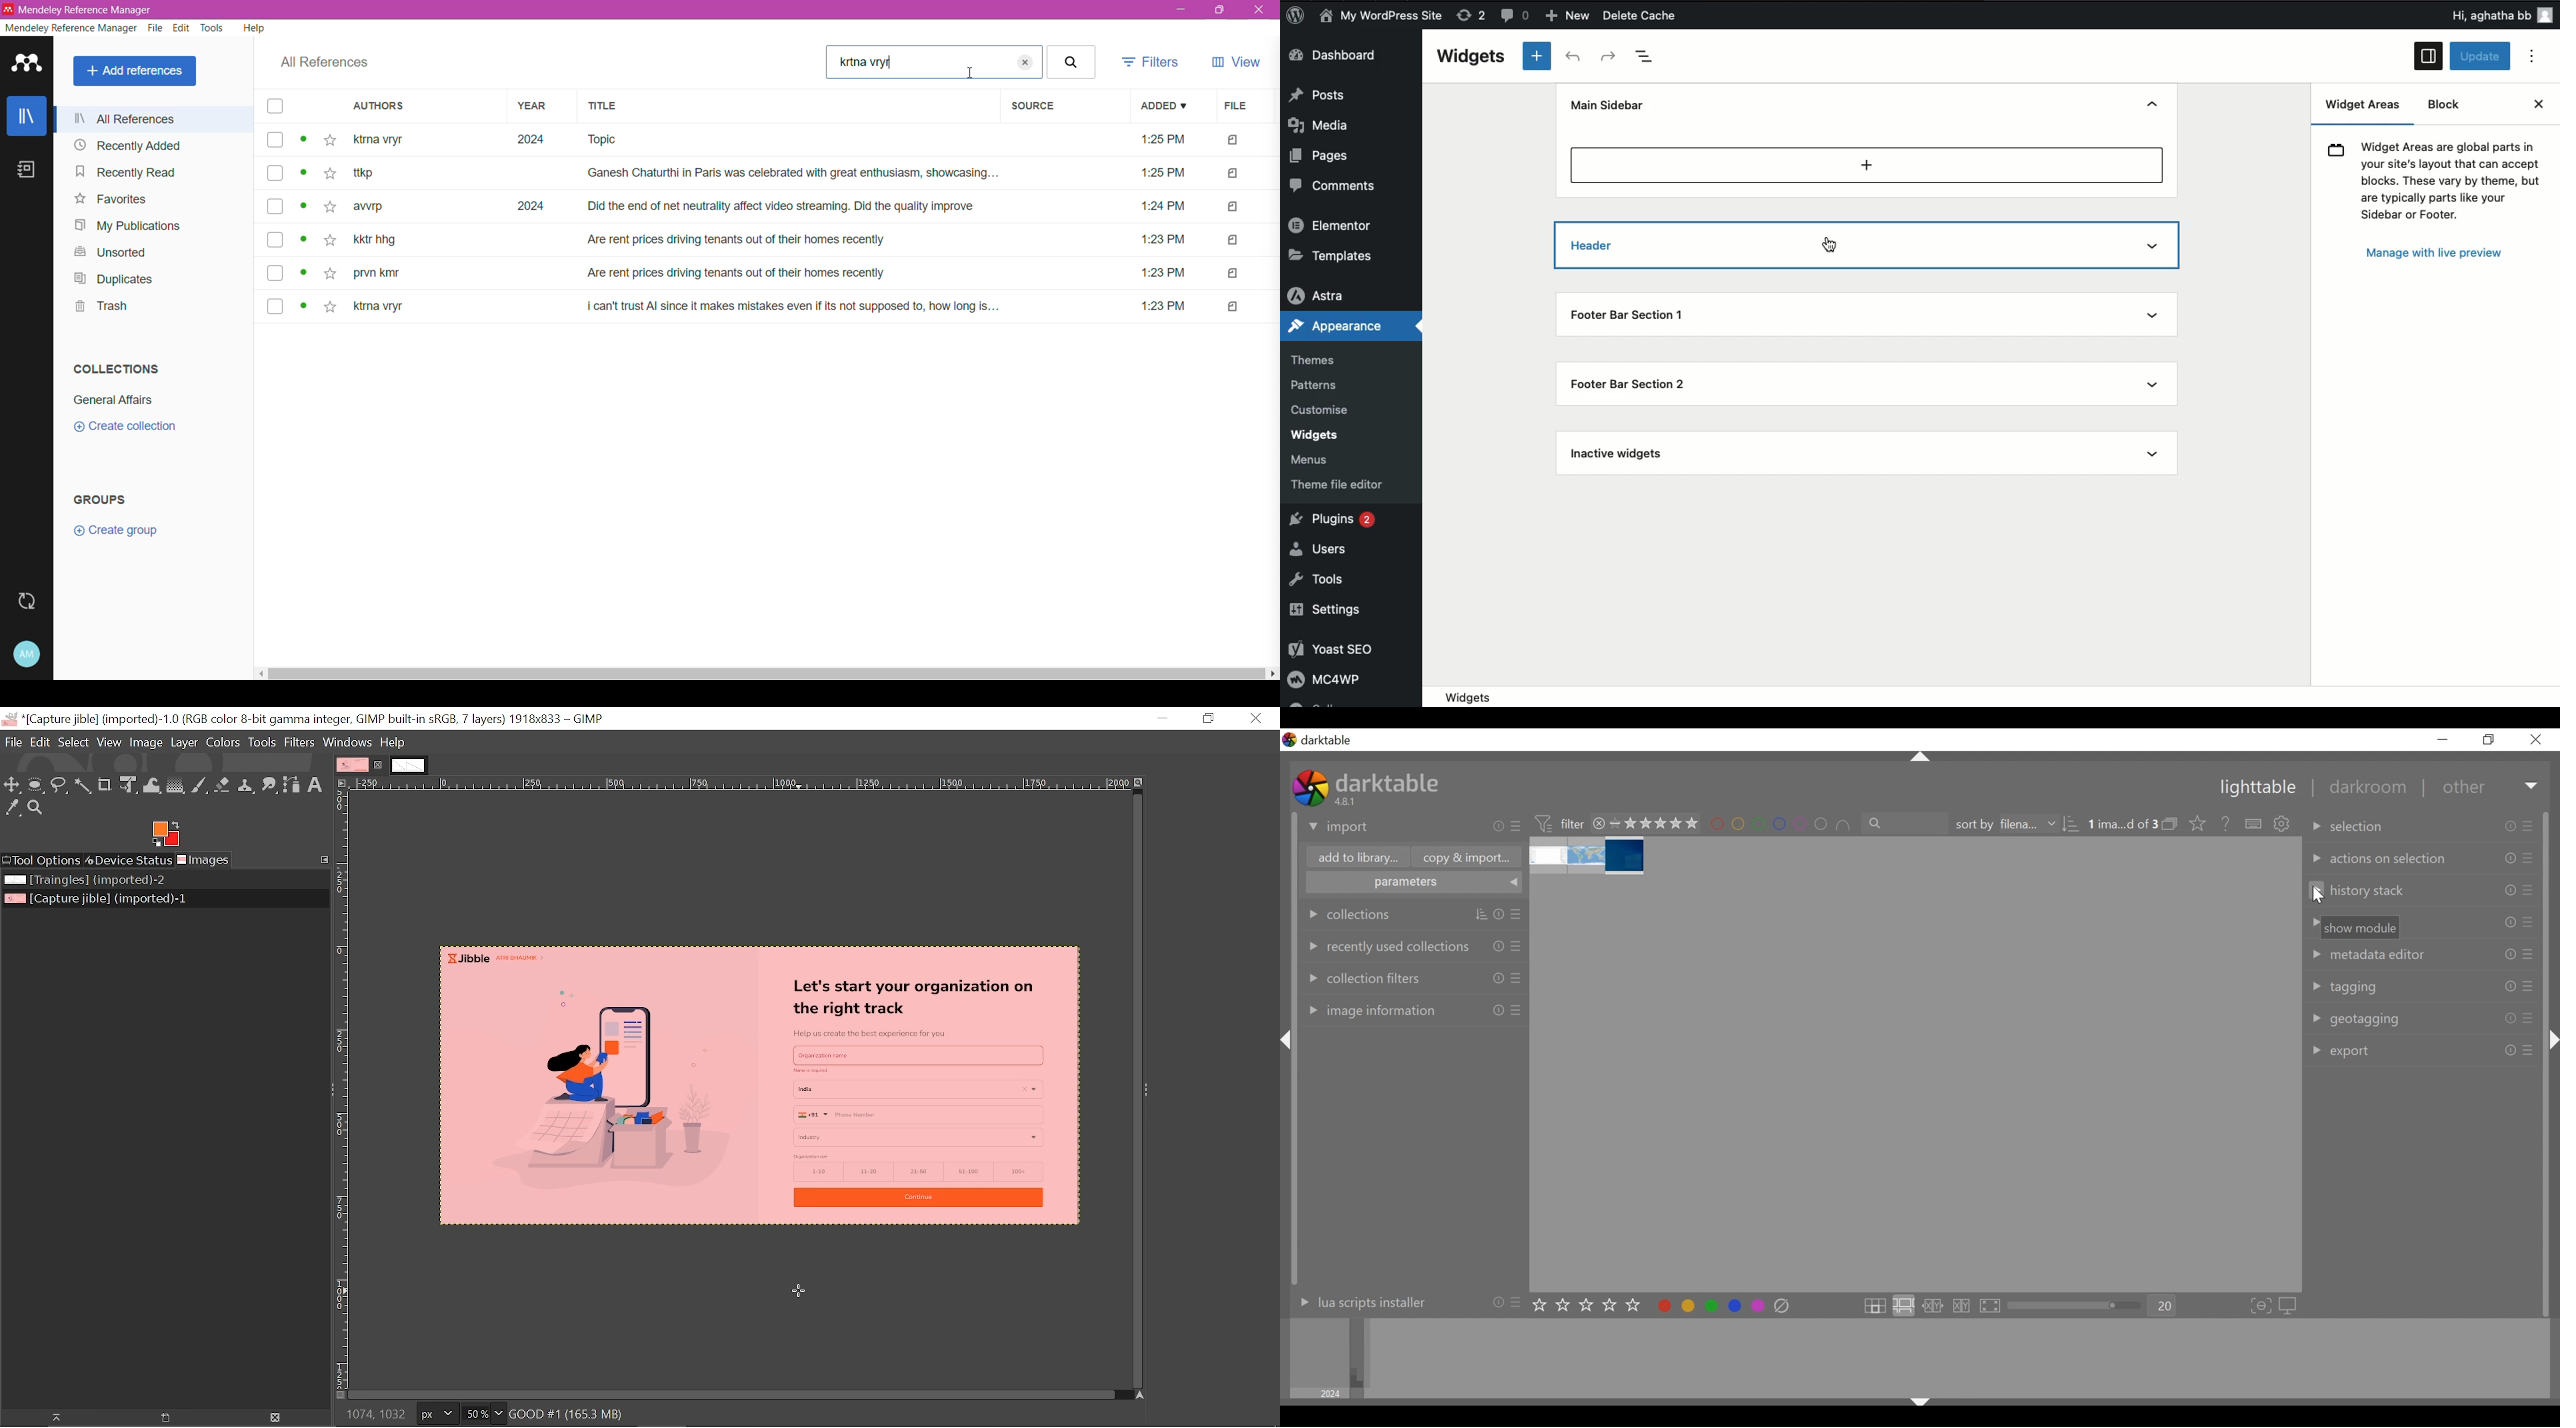  What do you see at coordinates (1991, 1306) in the screenshot?
I see `click to enter full preview layout` at bounding box center [1991, 1306].